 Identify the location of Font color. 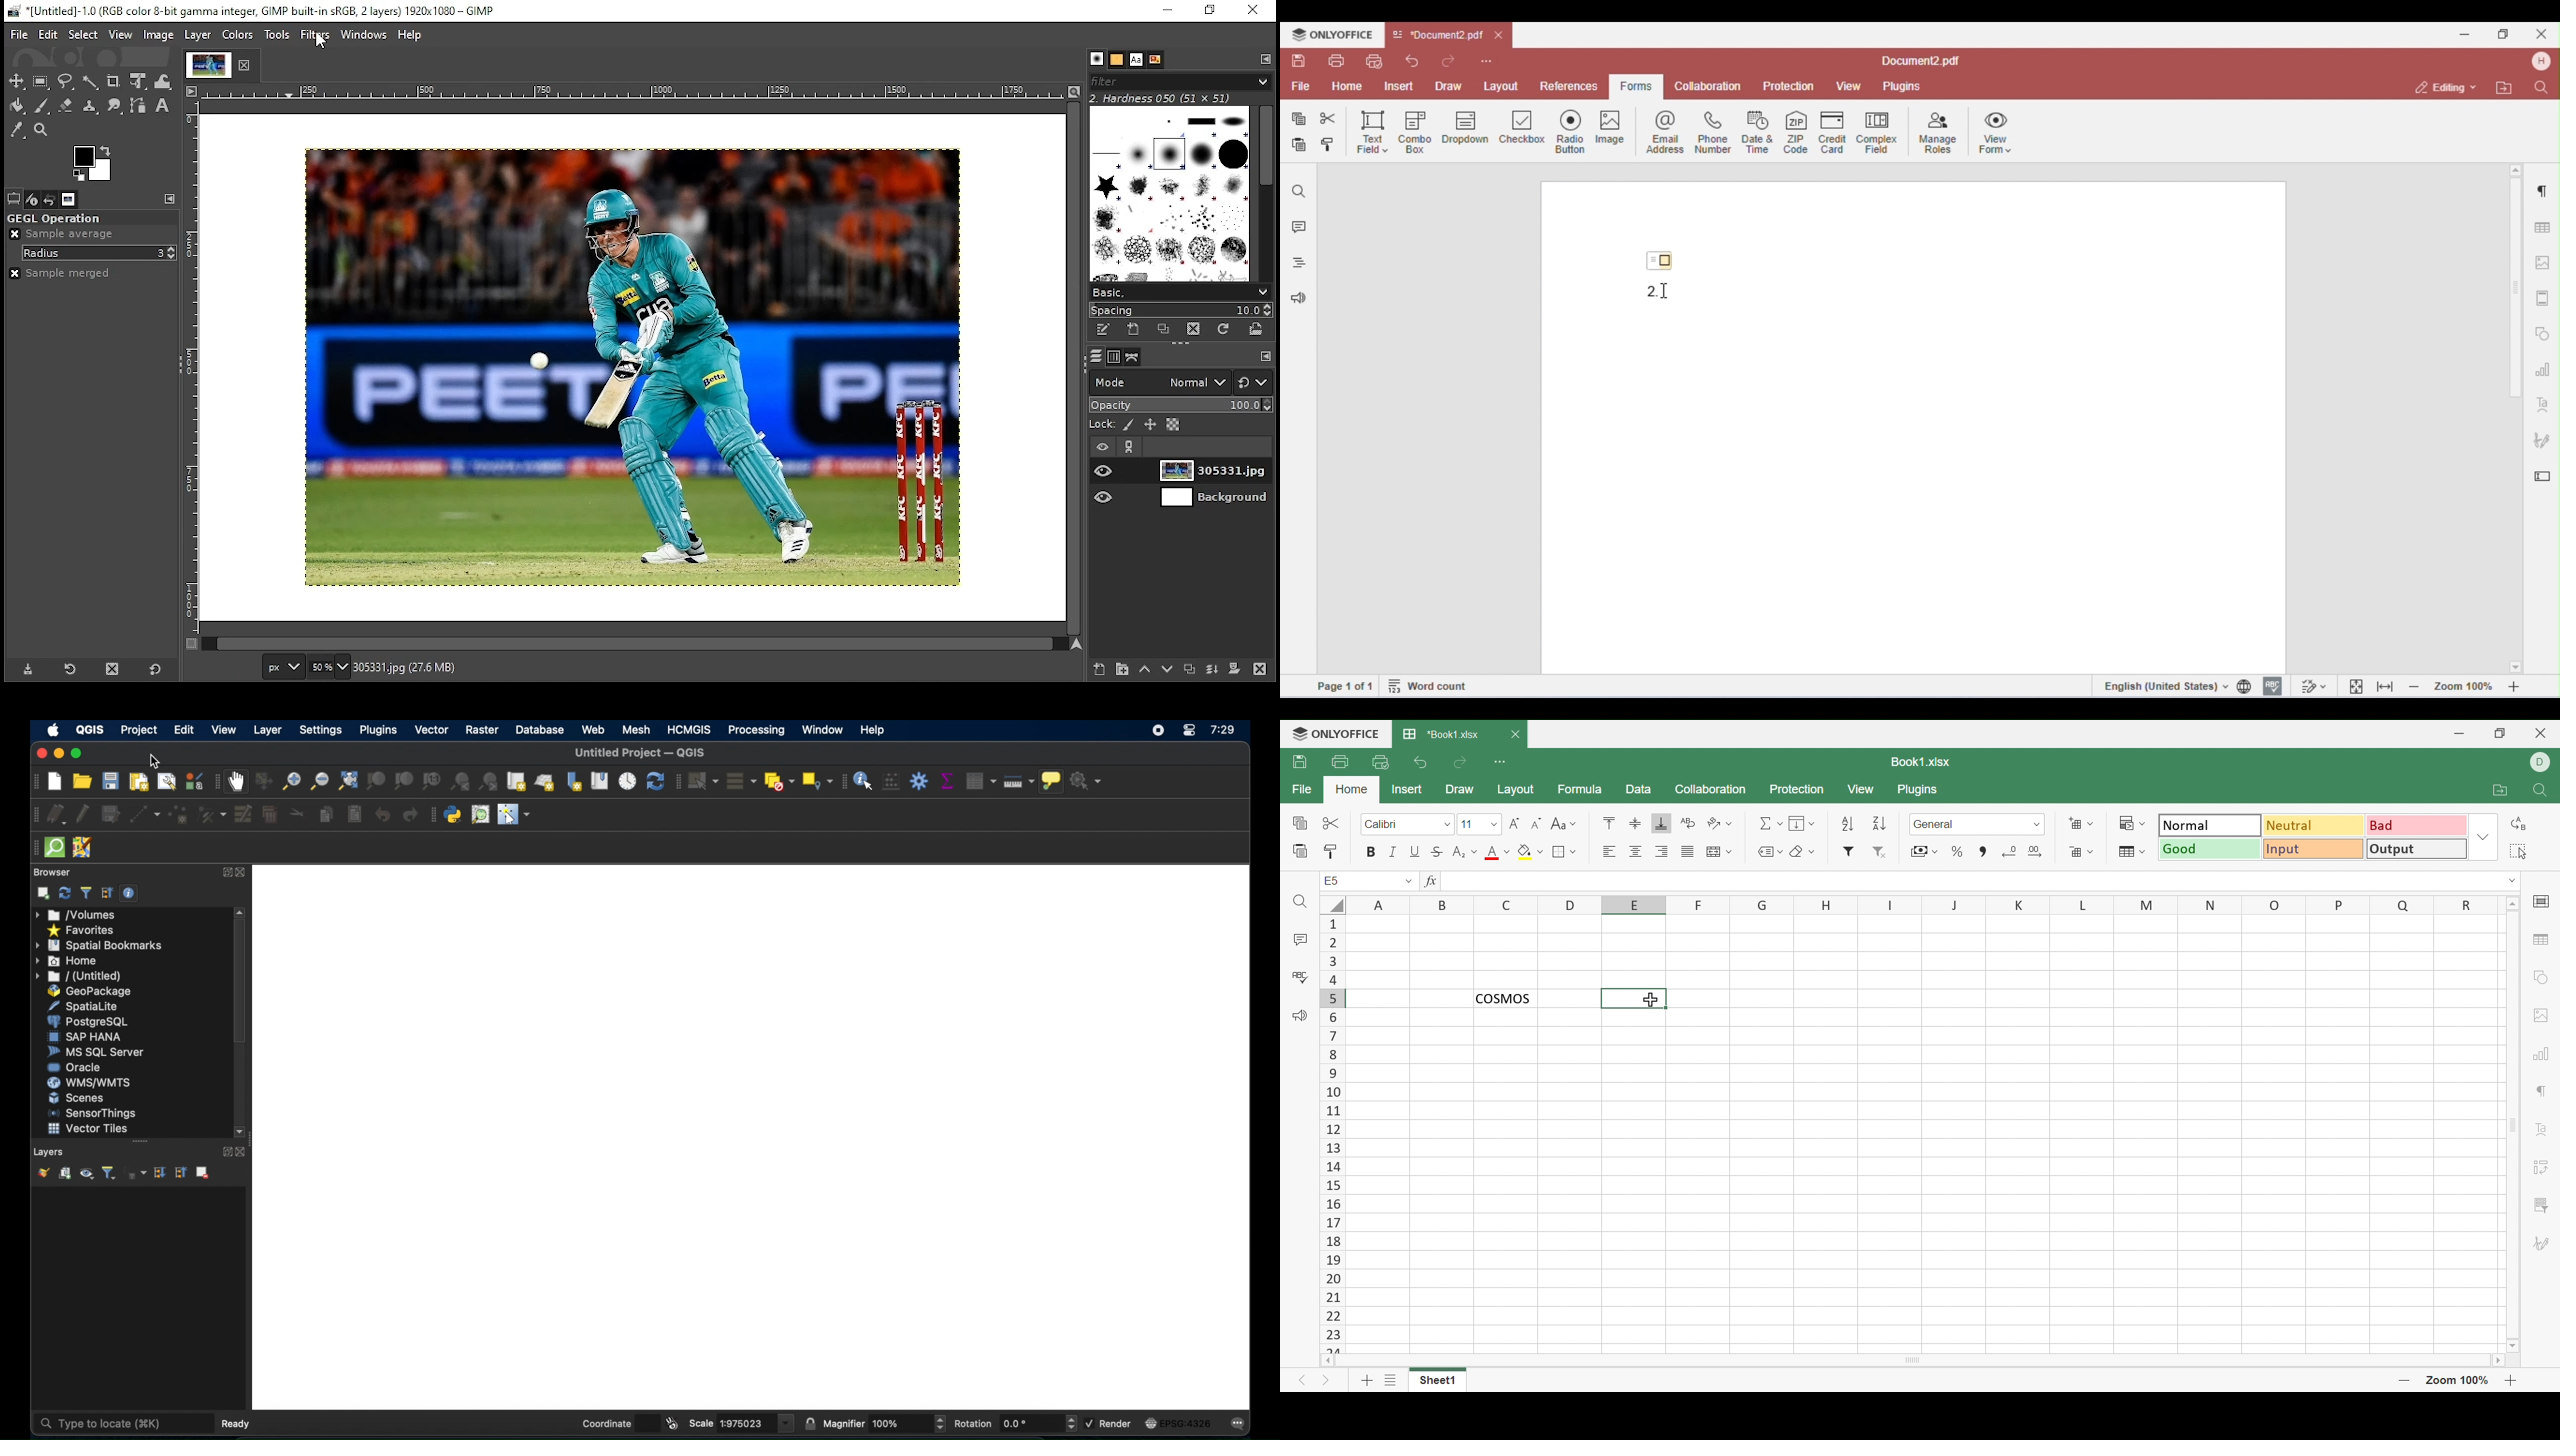
(1498, 852).